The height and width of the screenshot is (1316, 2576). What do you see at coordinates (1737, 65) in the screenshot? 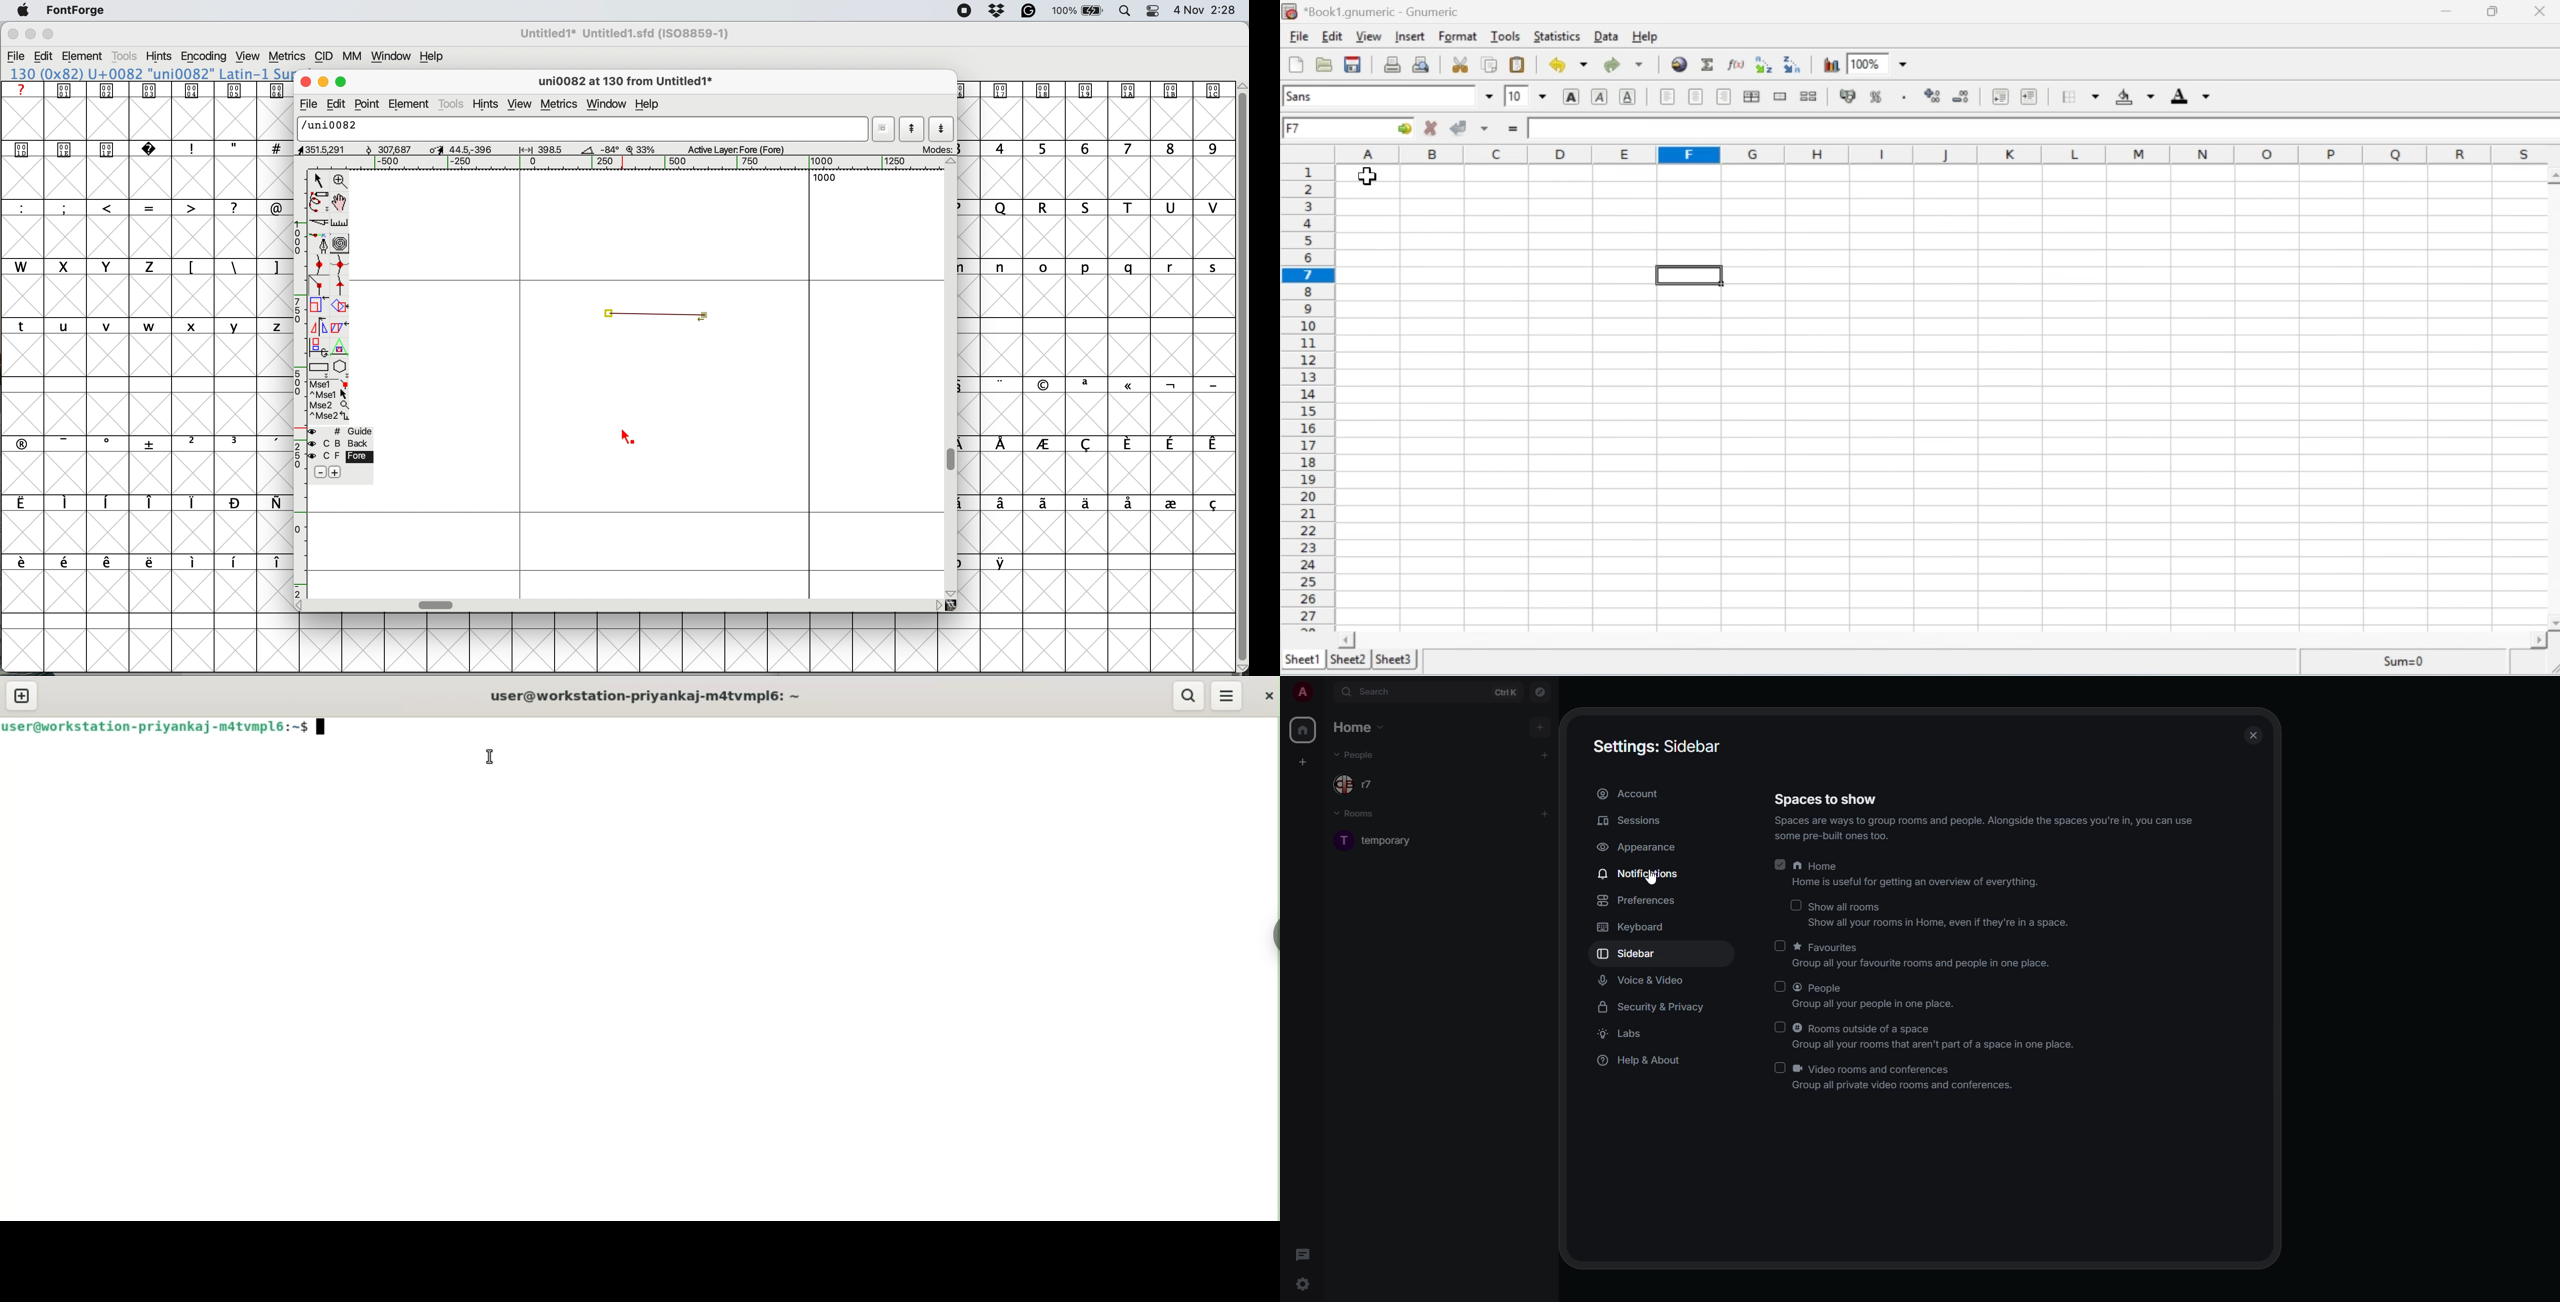
I see `Edit a function into the current cell` at bounding box center [1737, 65].